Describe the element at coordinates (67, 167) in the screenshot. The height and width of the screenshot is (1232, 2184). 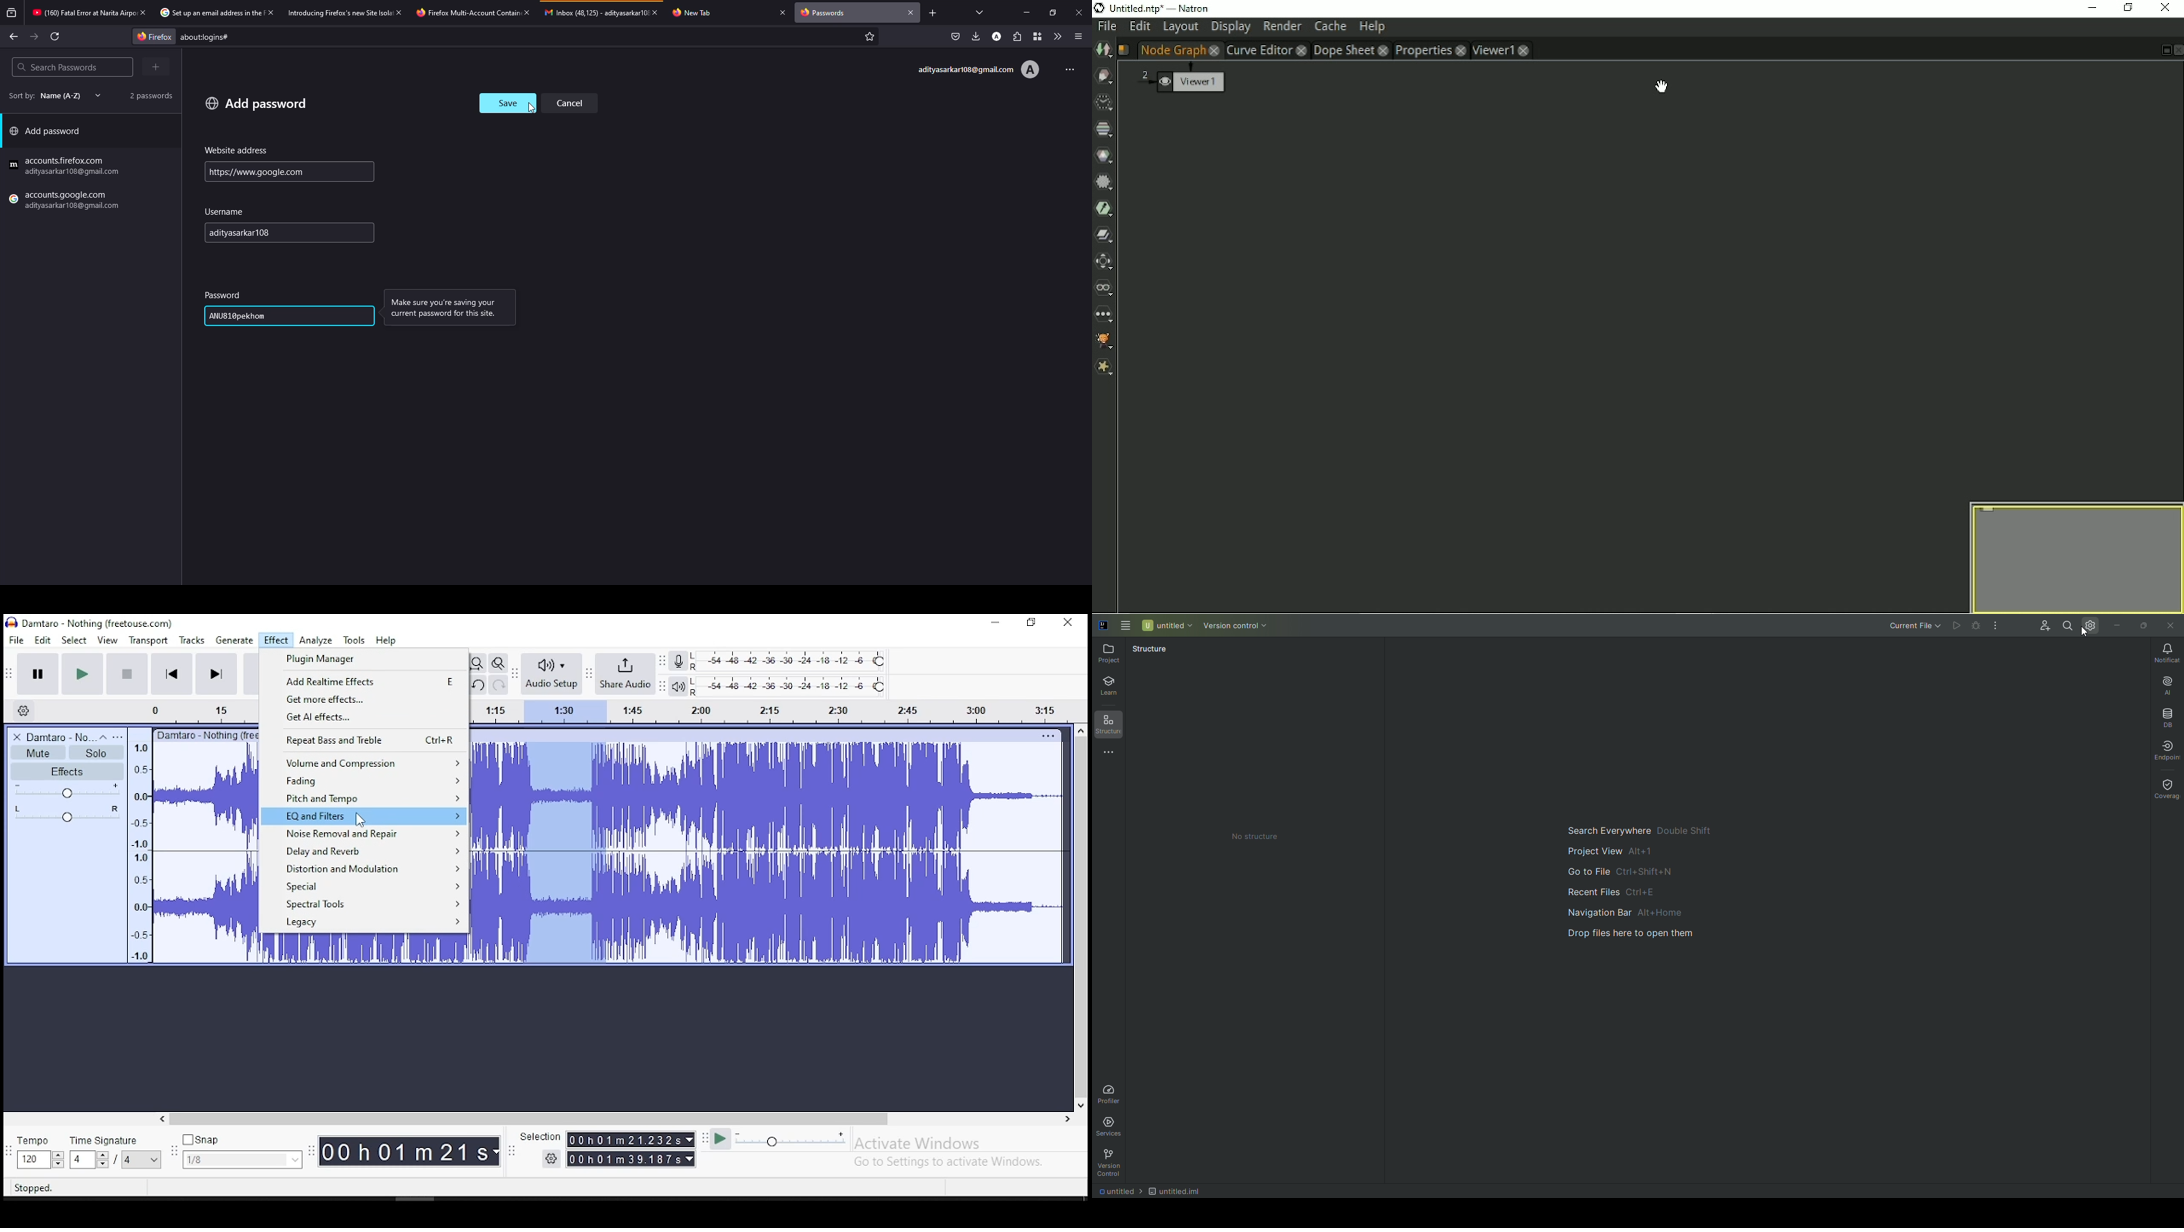
I see `google` at that location.